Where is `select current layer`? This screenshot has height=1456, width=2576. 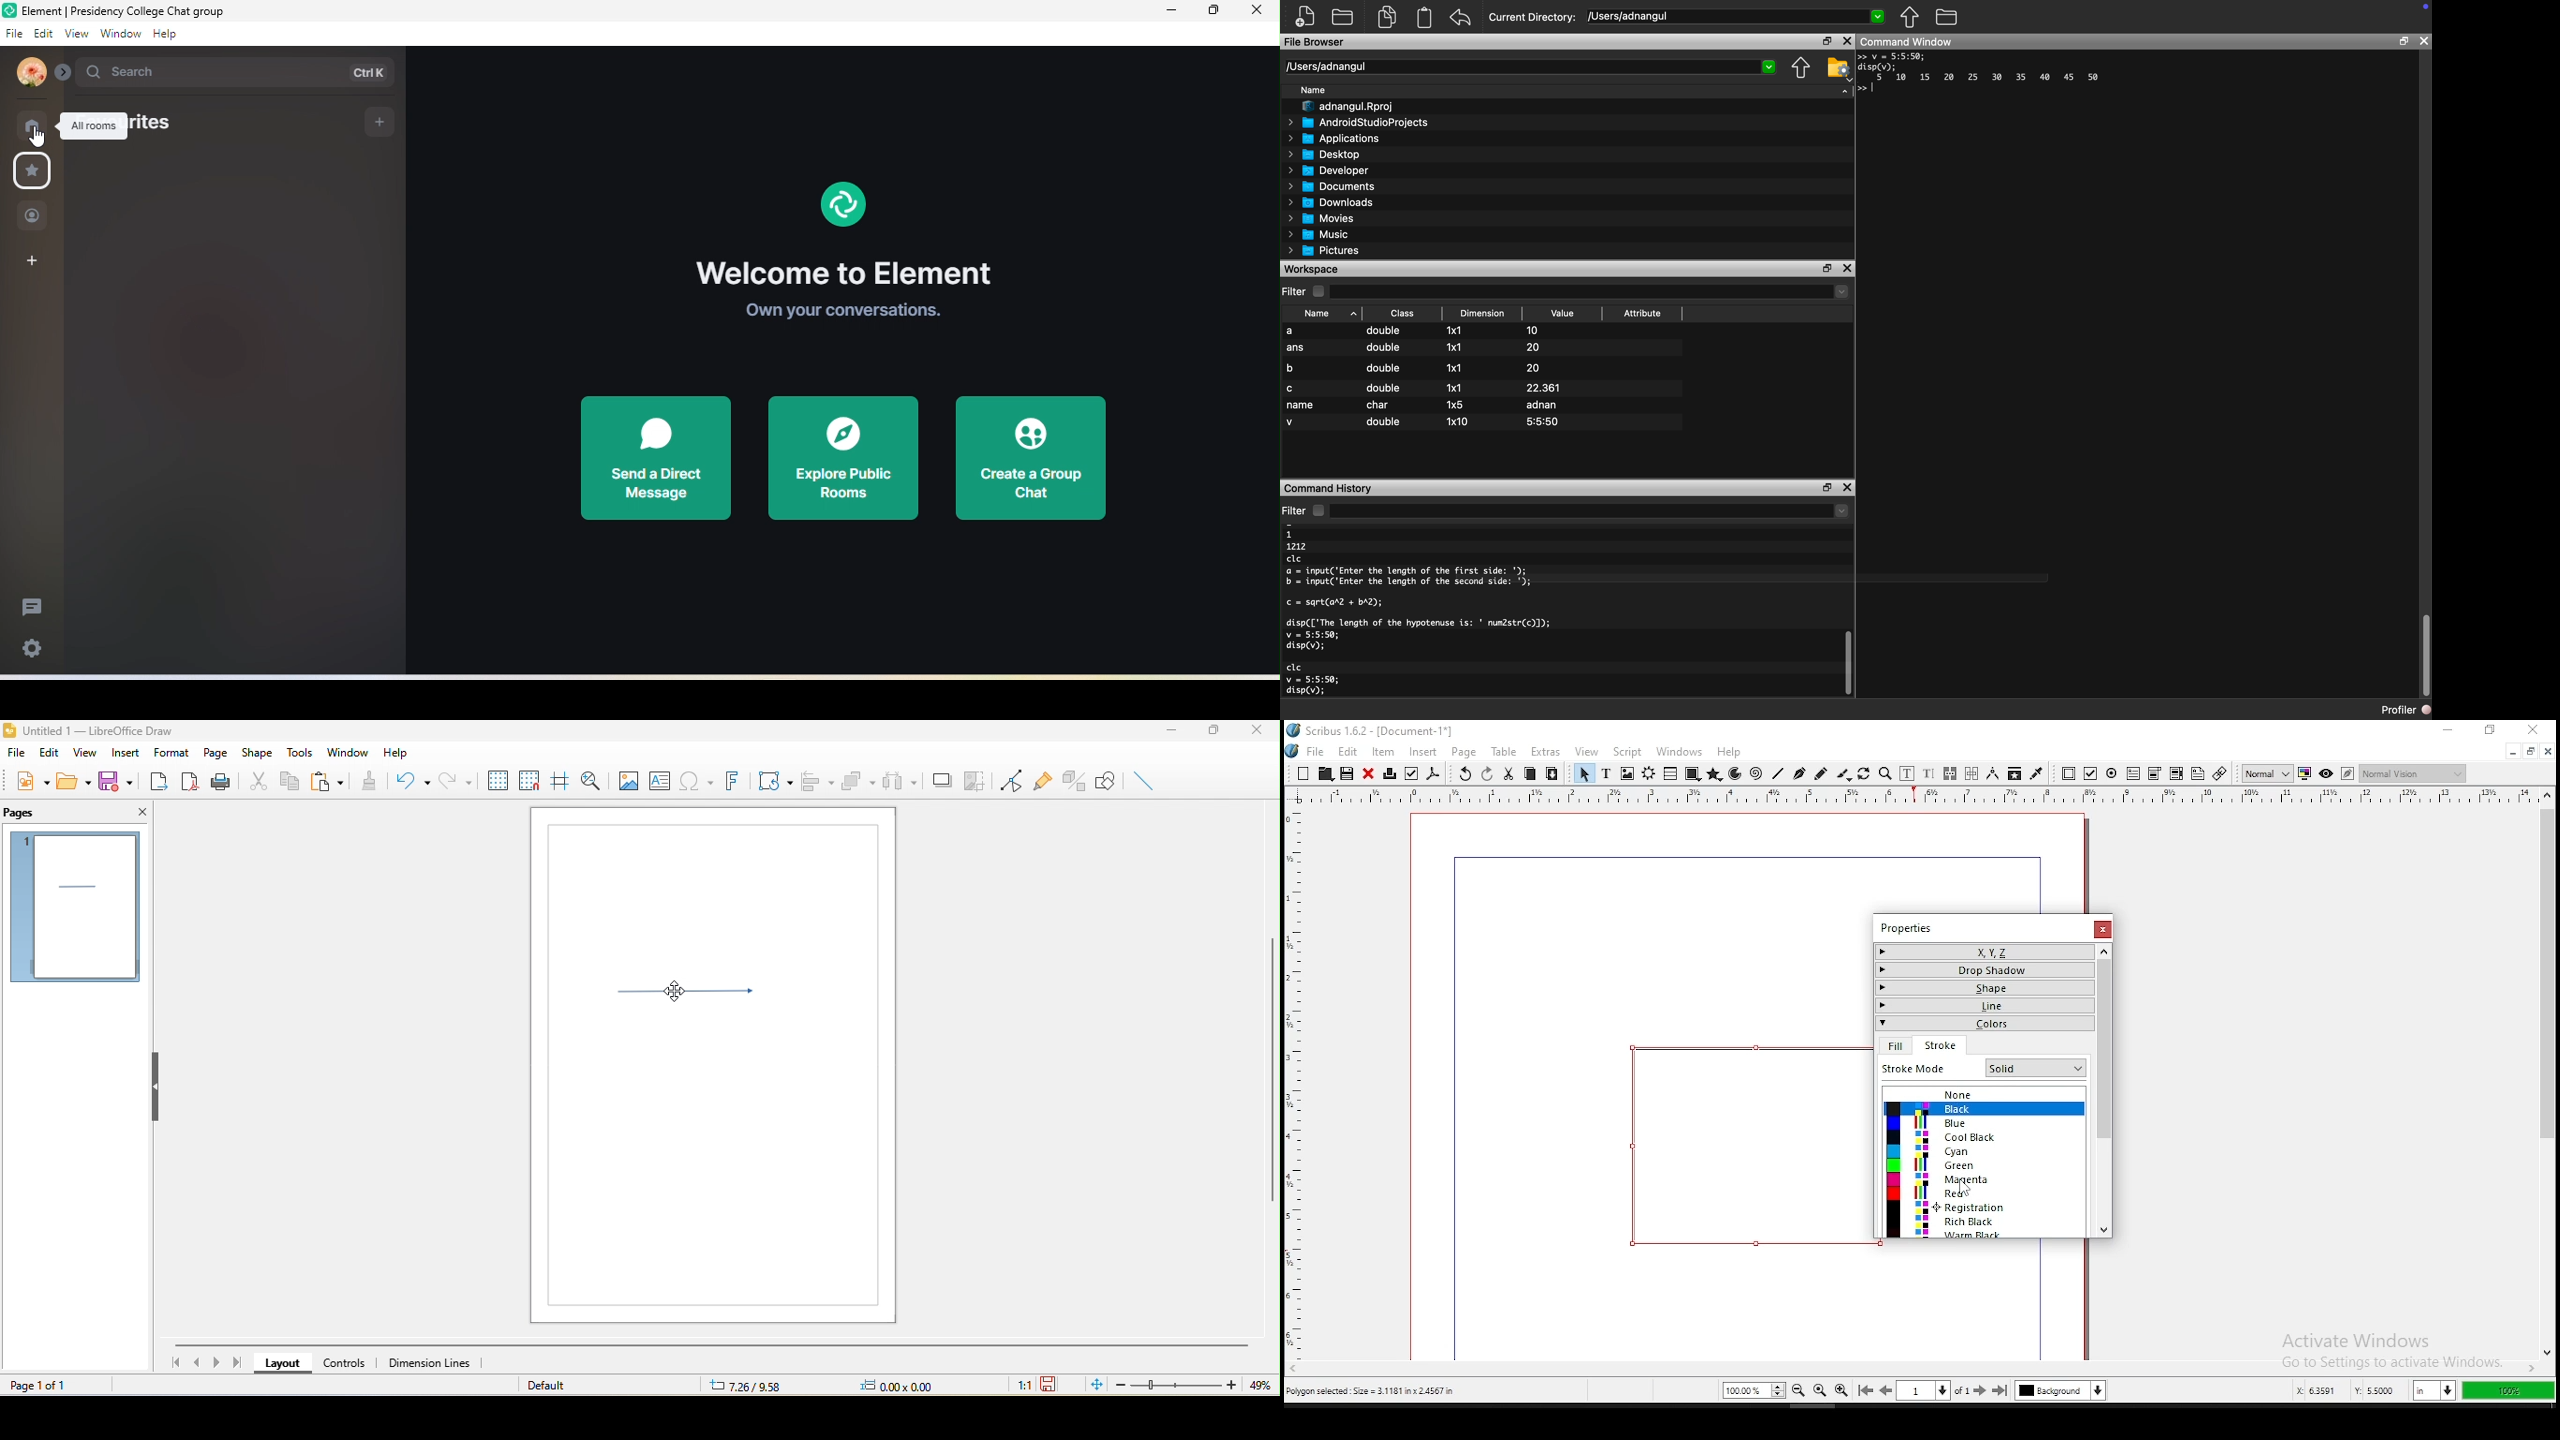 select current layer is located at coordinates (2060, 1390).